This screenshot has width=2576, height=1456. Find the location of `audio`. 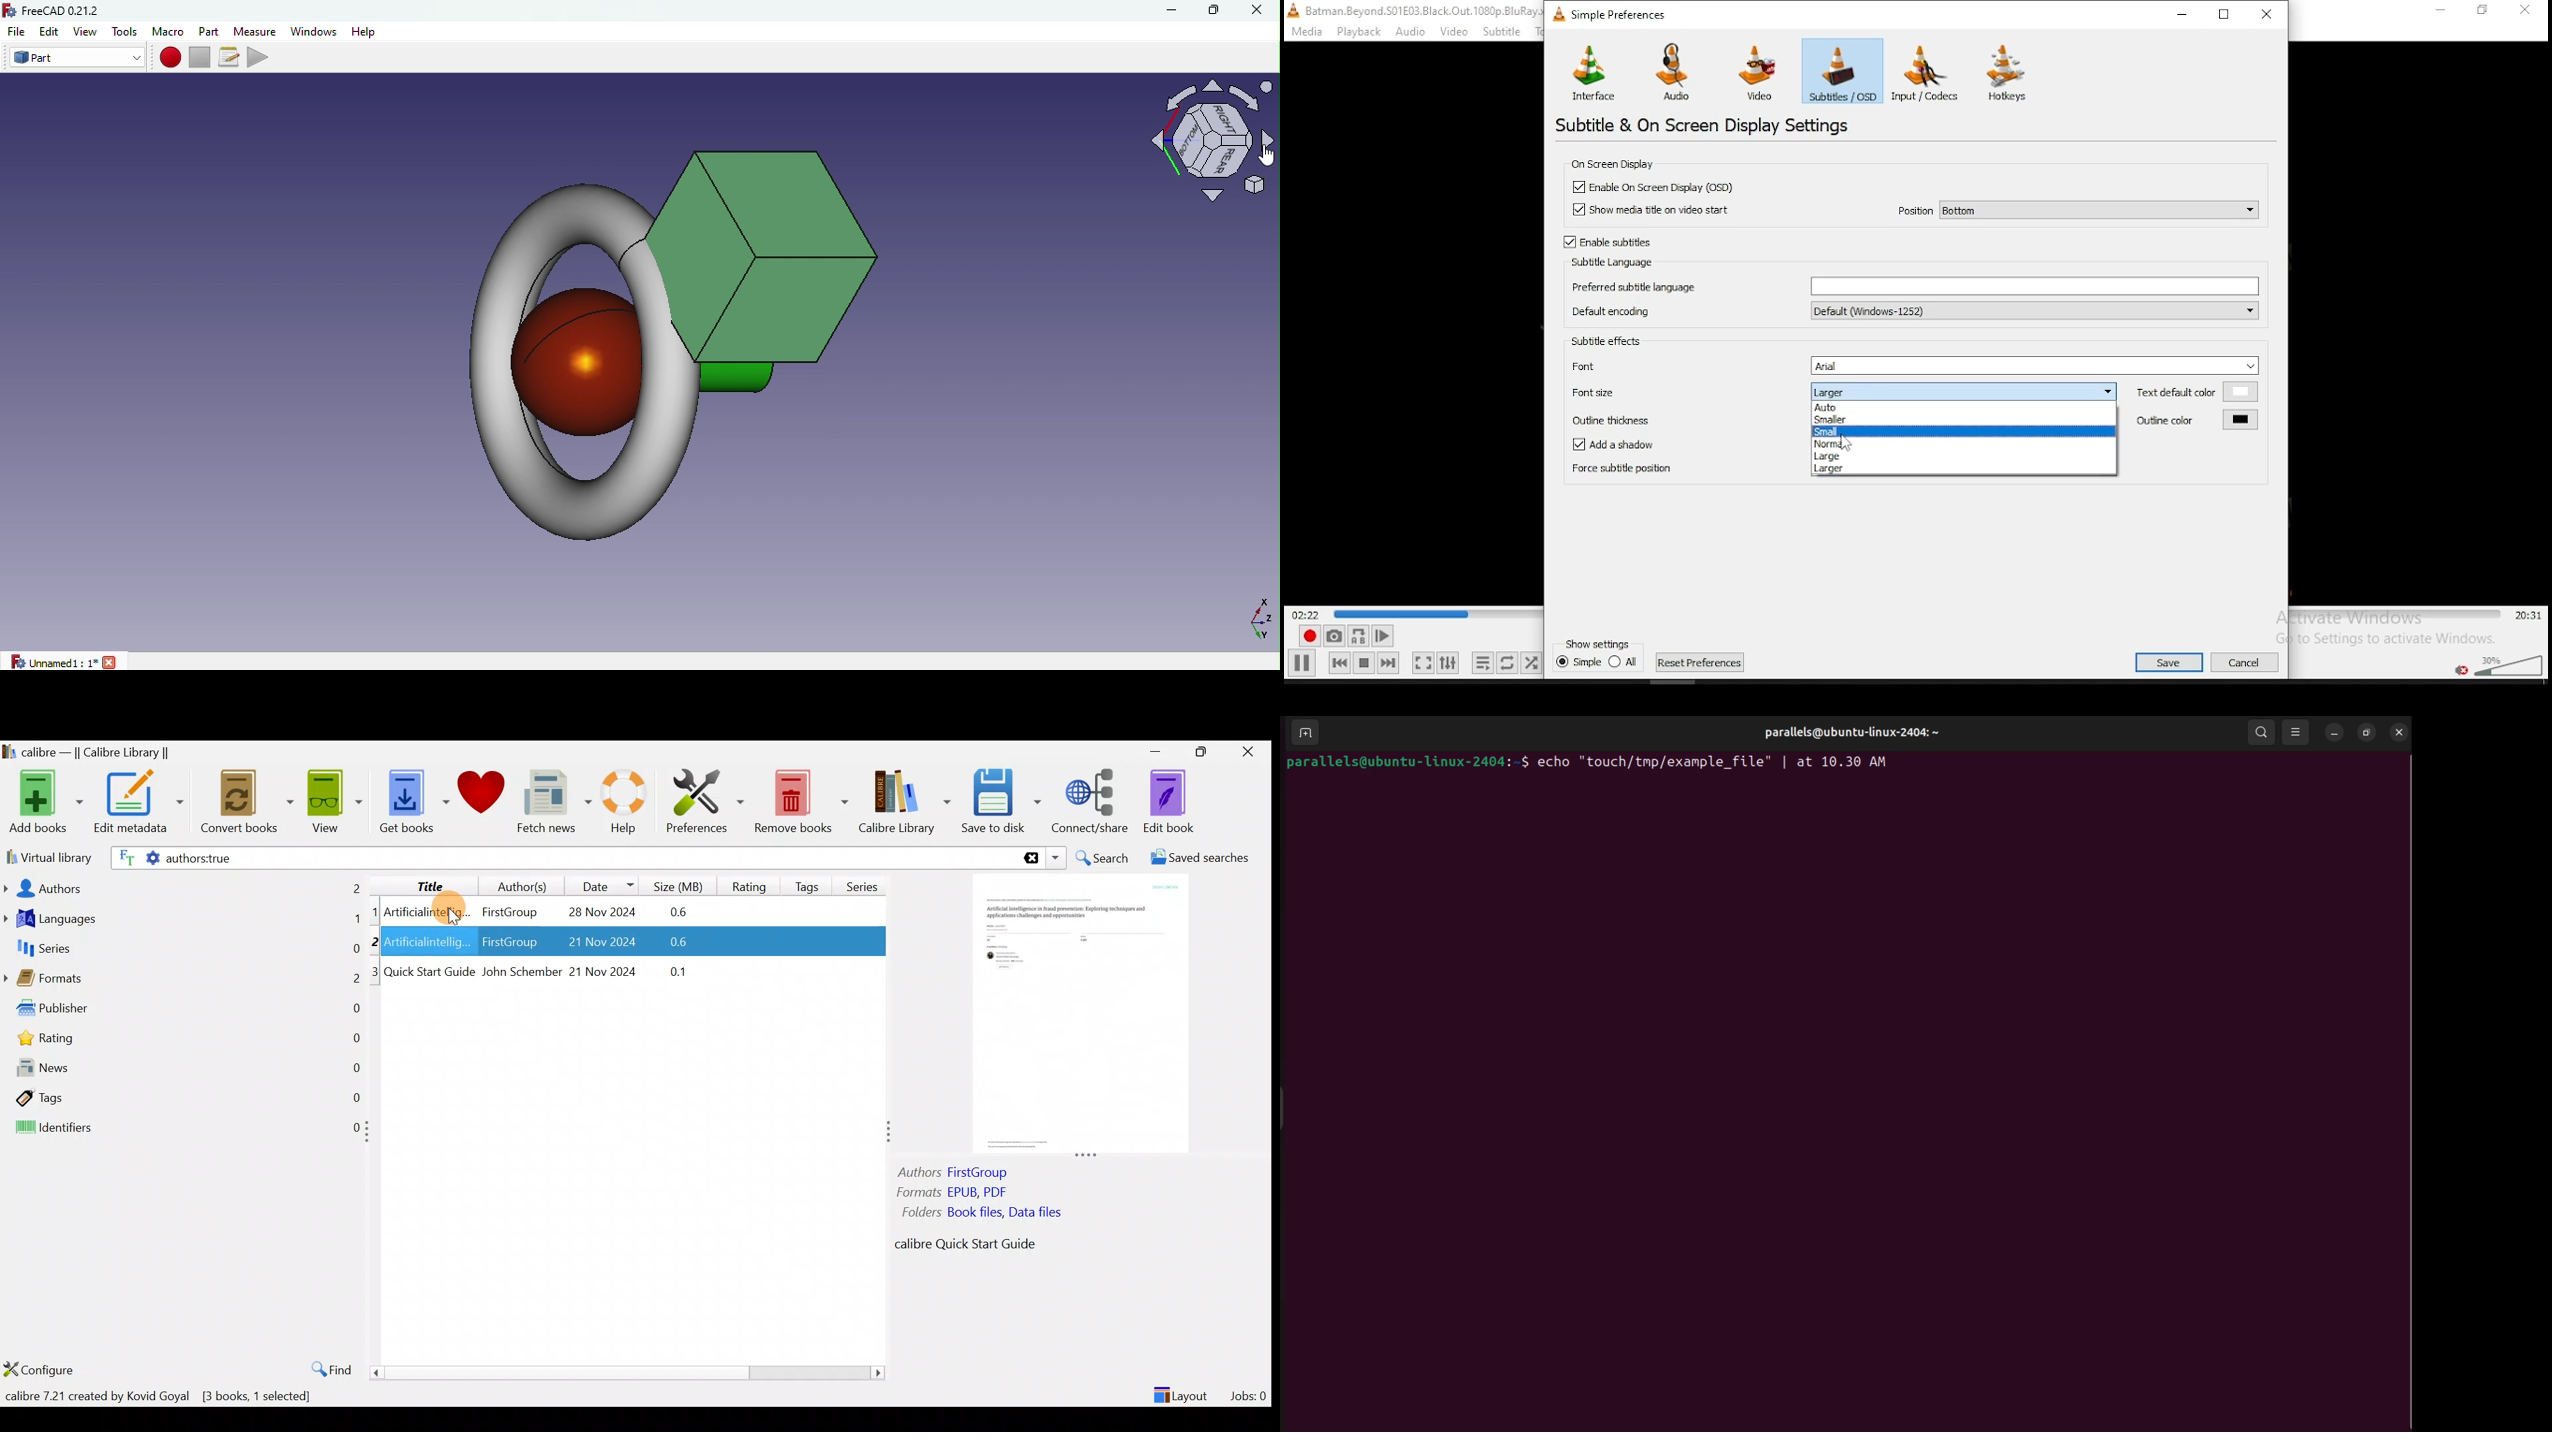

audio is located at coordinates (1678, 72).